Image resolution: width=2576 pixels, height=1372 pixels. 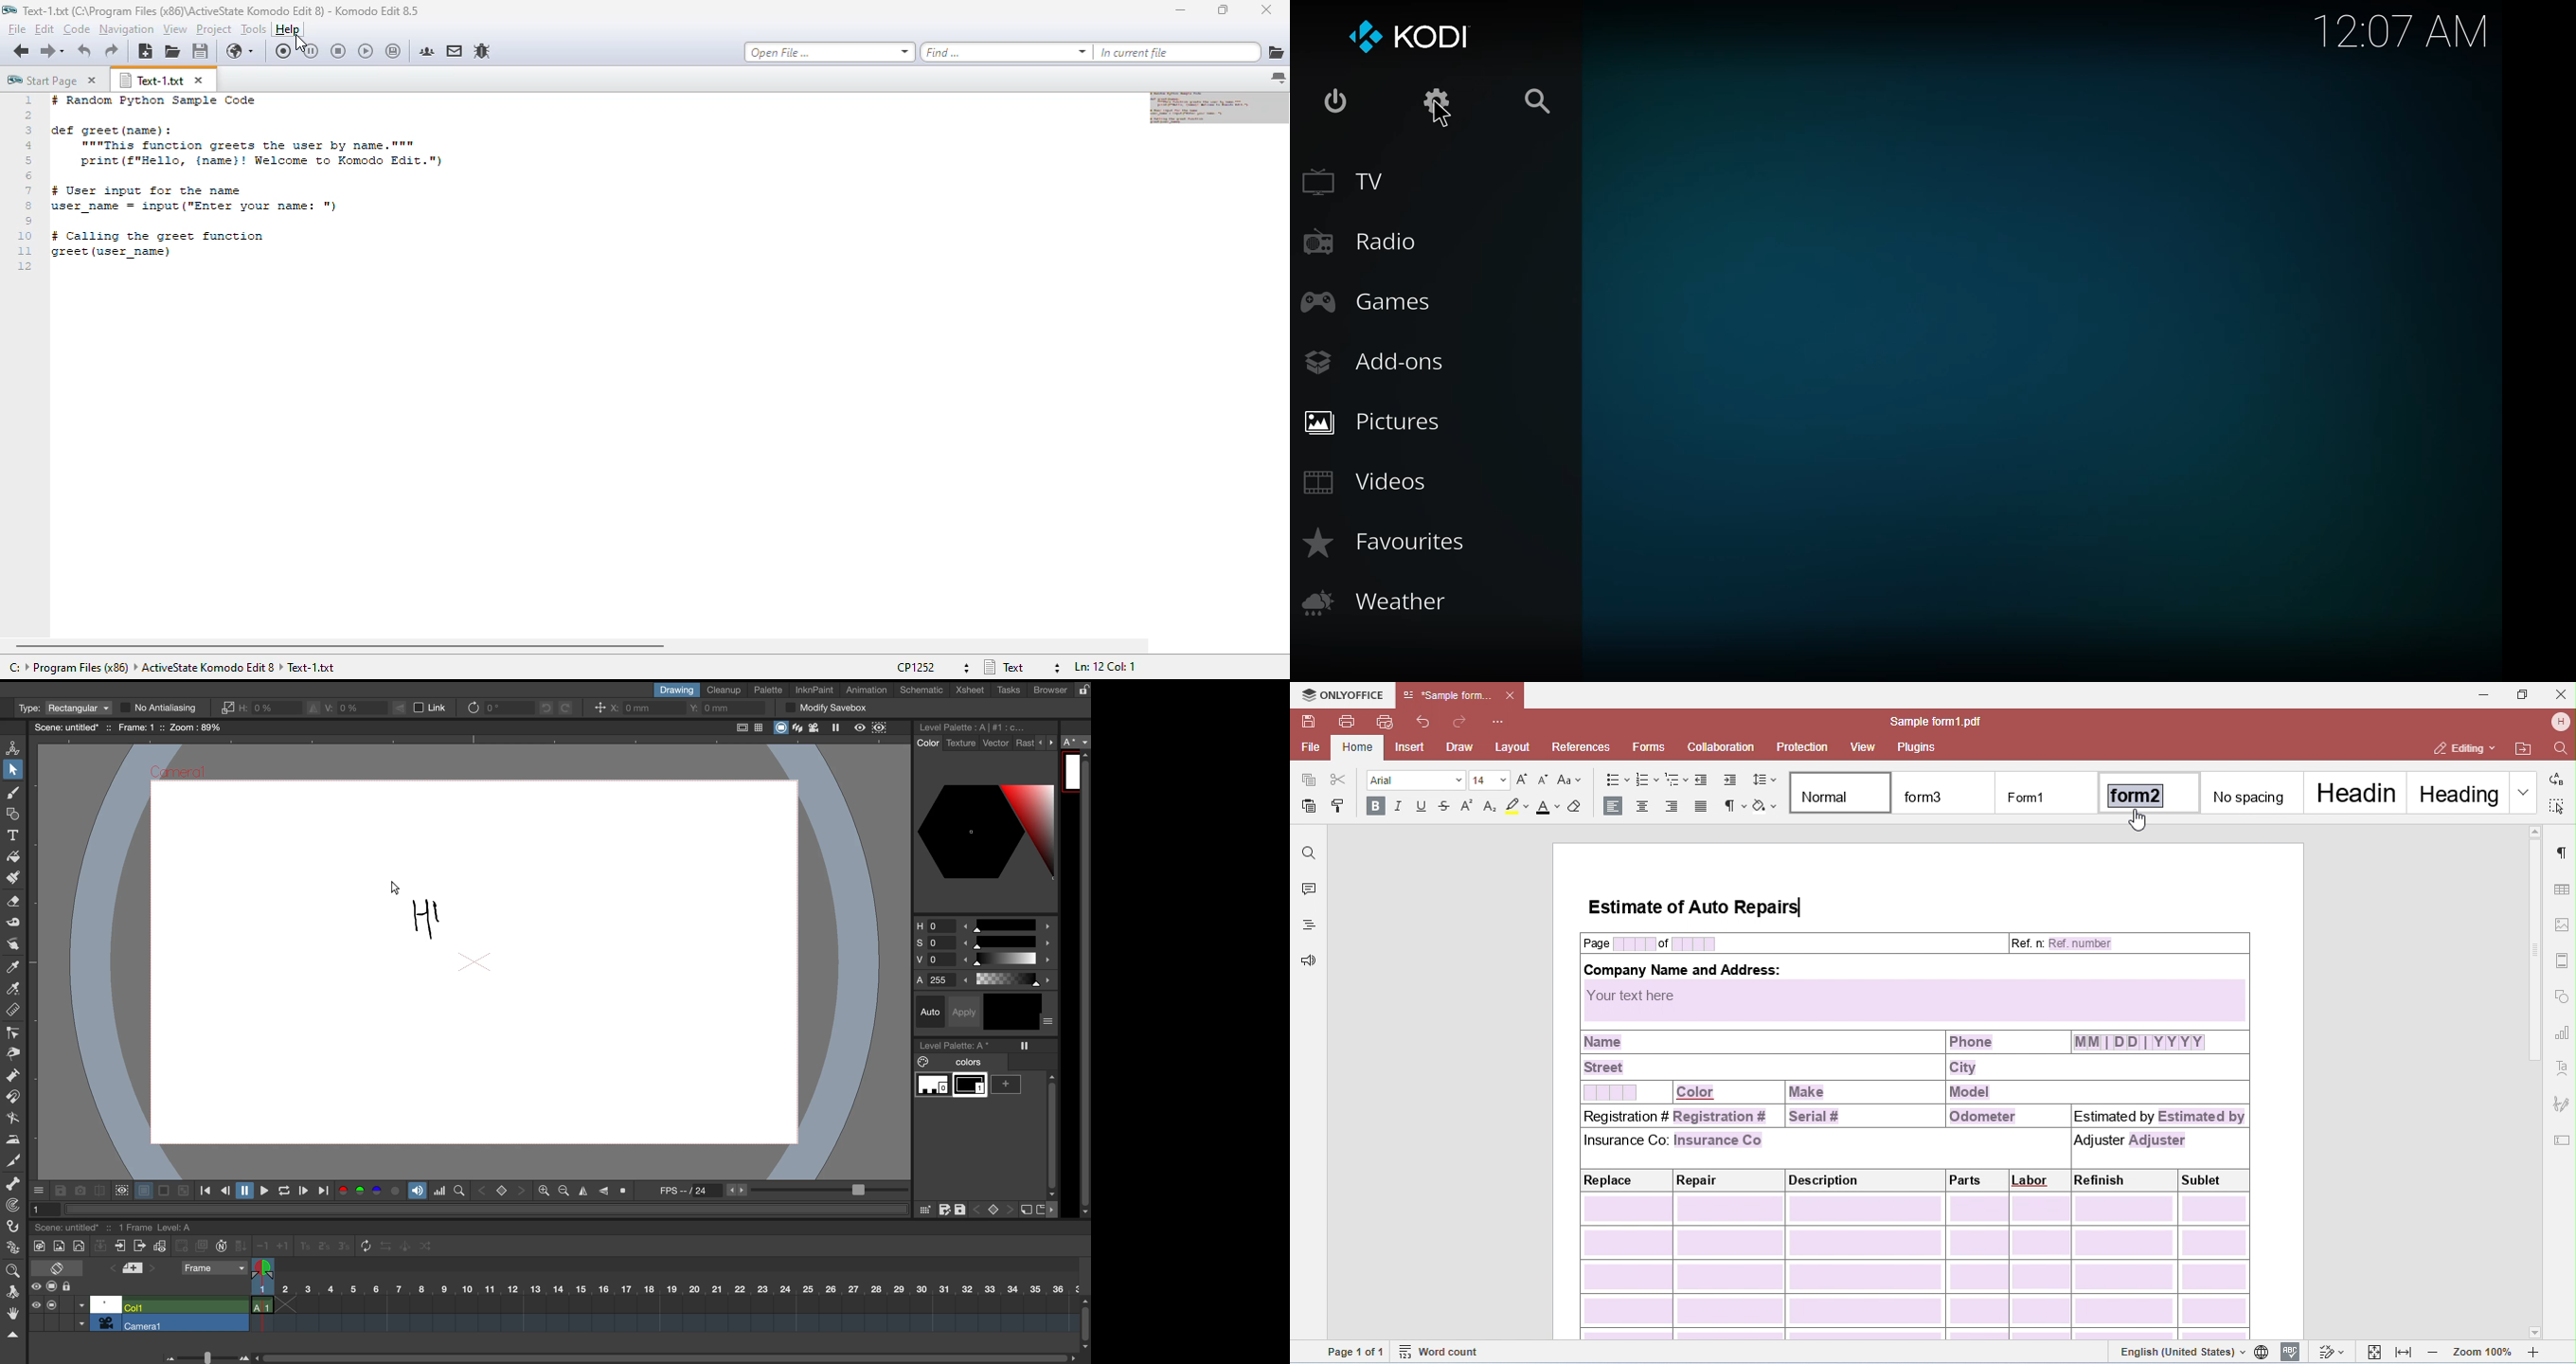 What do you see at coordinates (799, 728) in the screenshot?
I see `3d view` at bounding box center [799, 728].